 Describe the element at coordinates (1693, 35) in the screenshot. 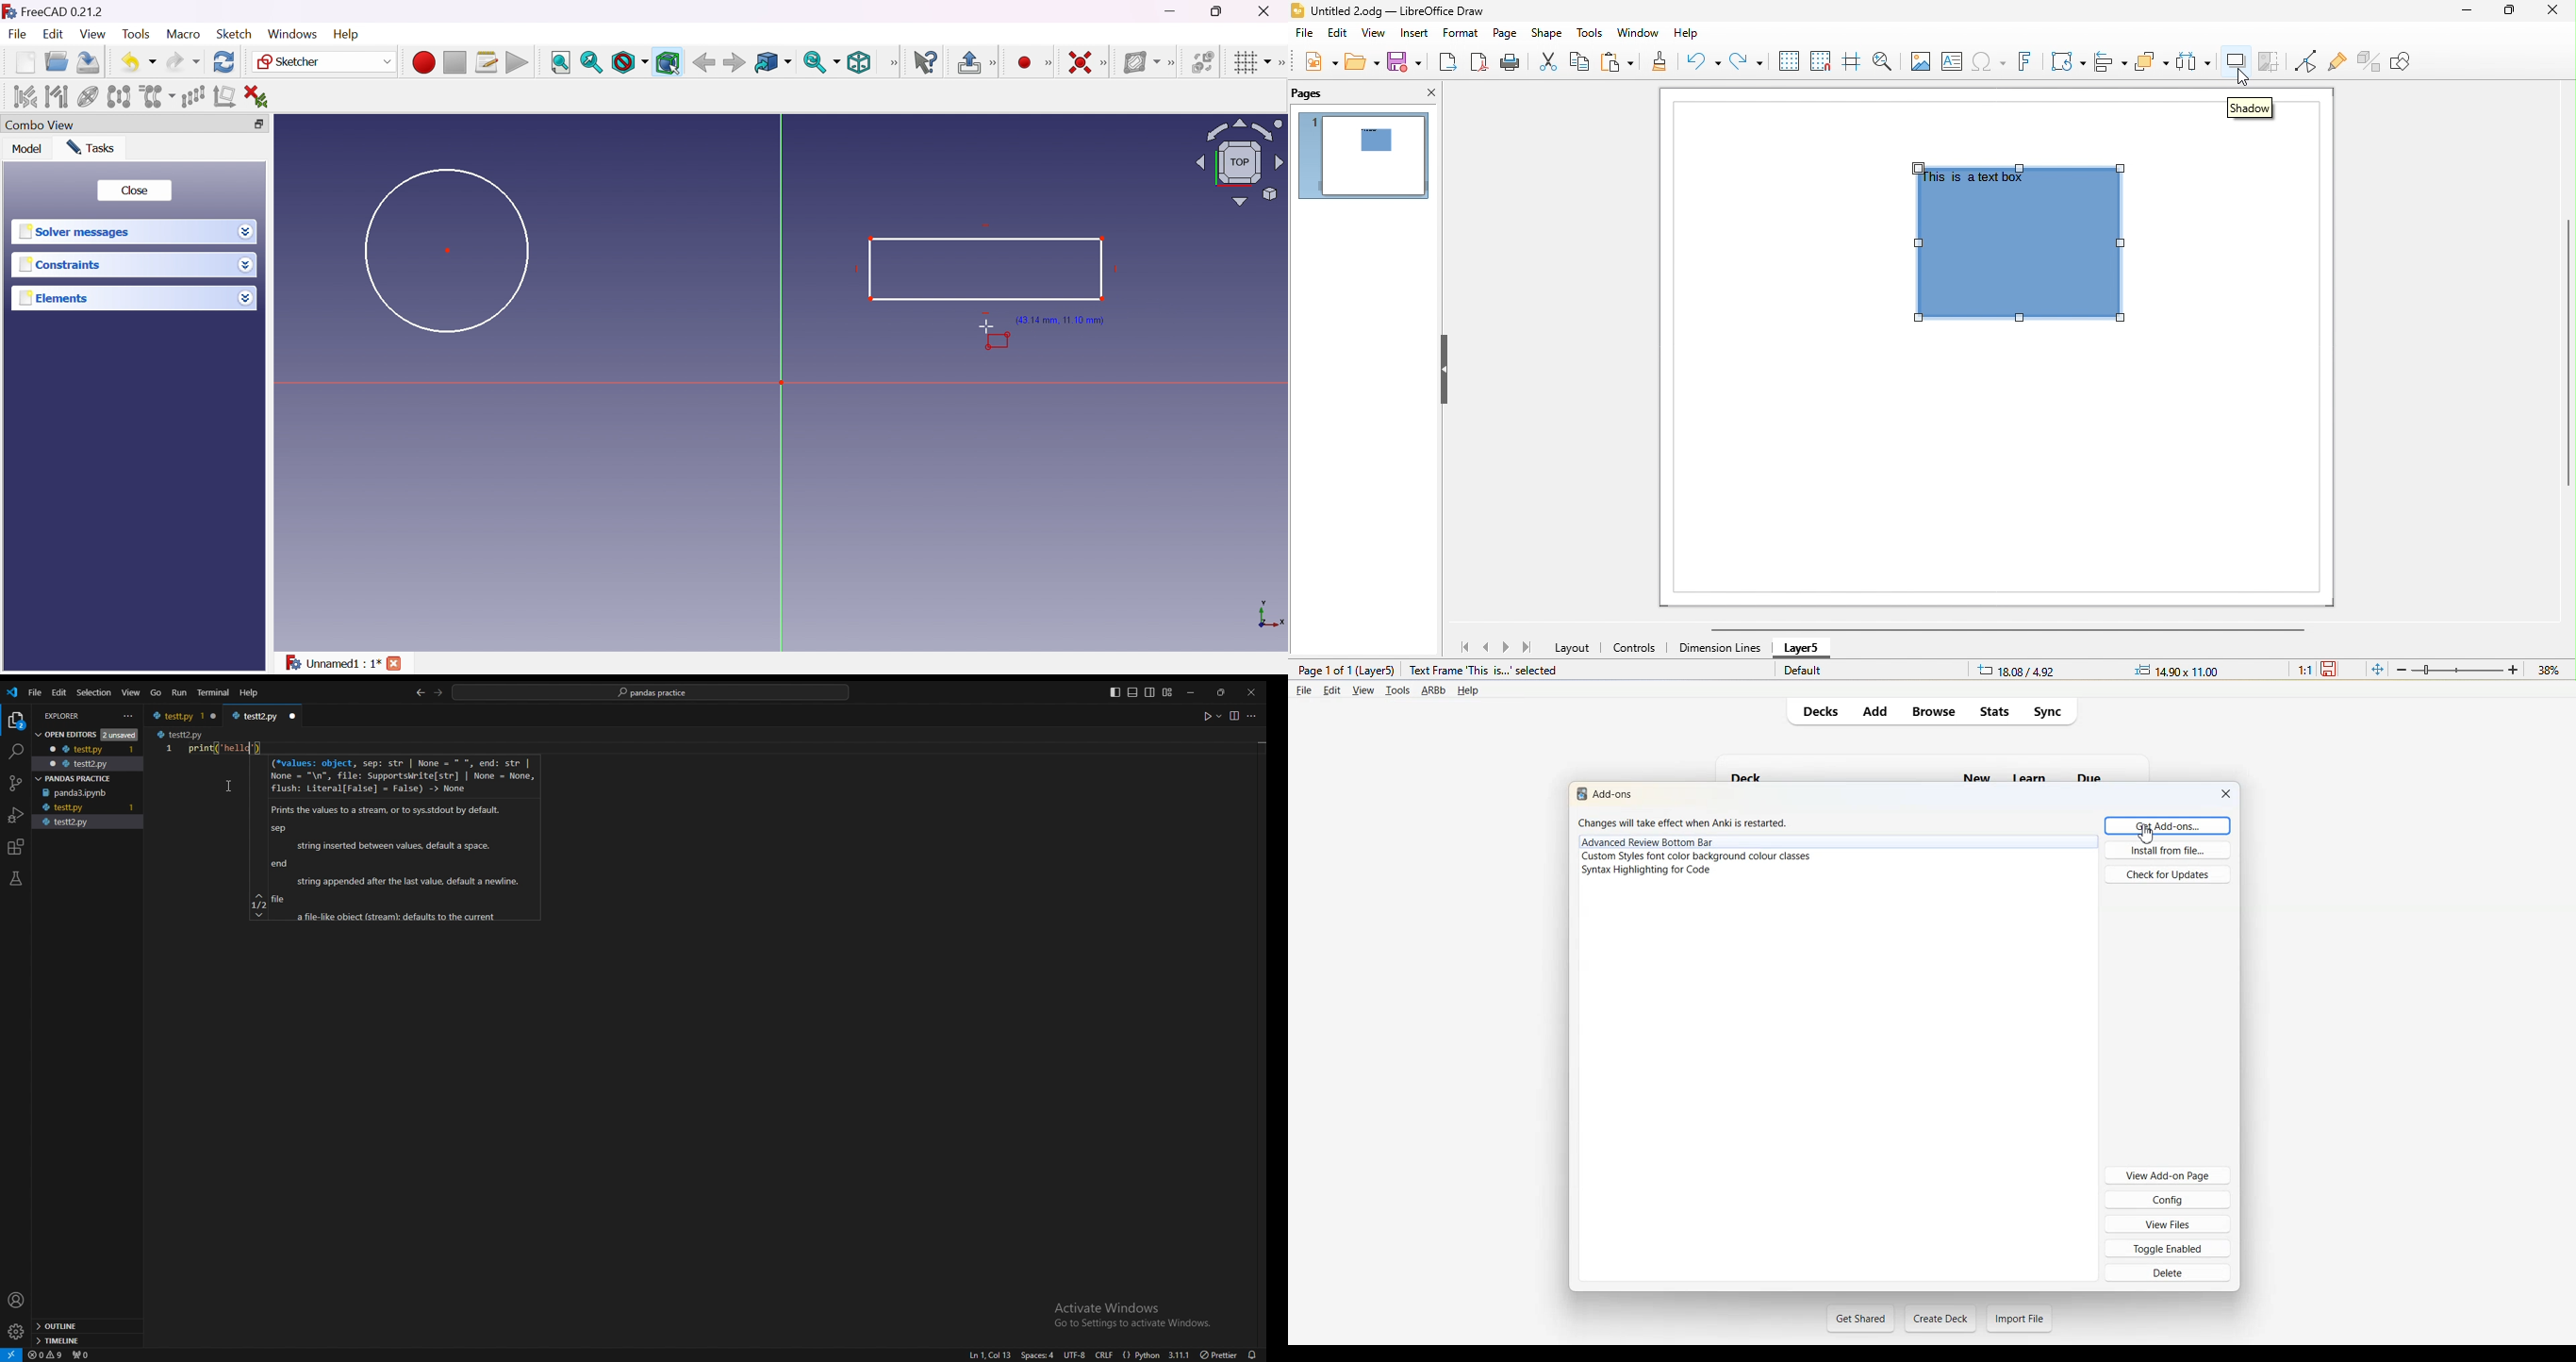

I see `help` at that location.